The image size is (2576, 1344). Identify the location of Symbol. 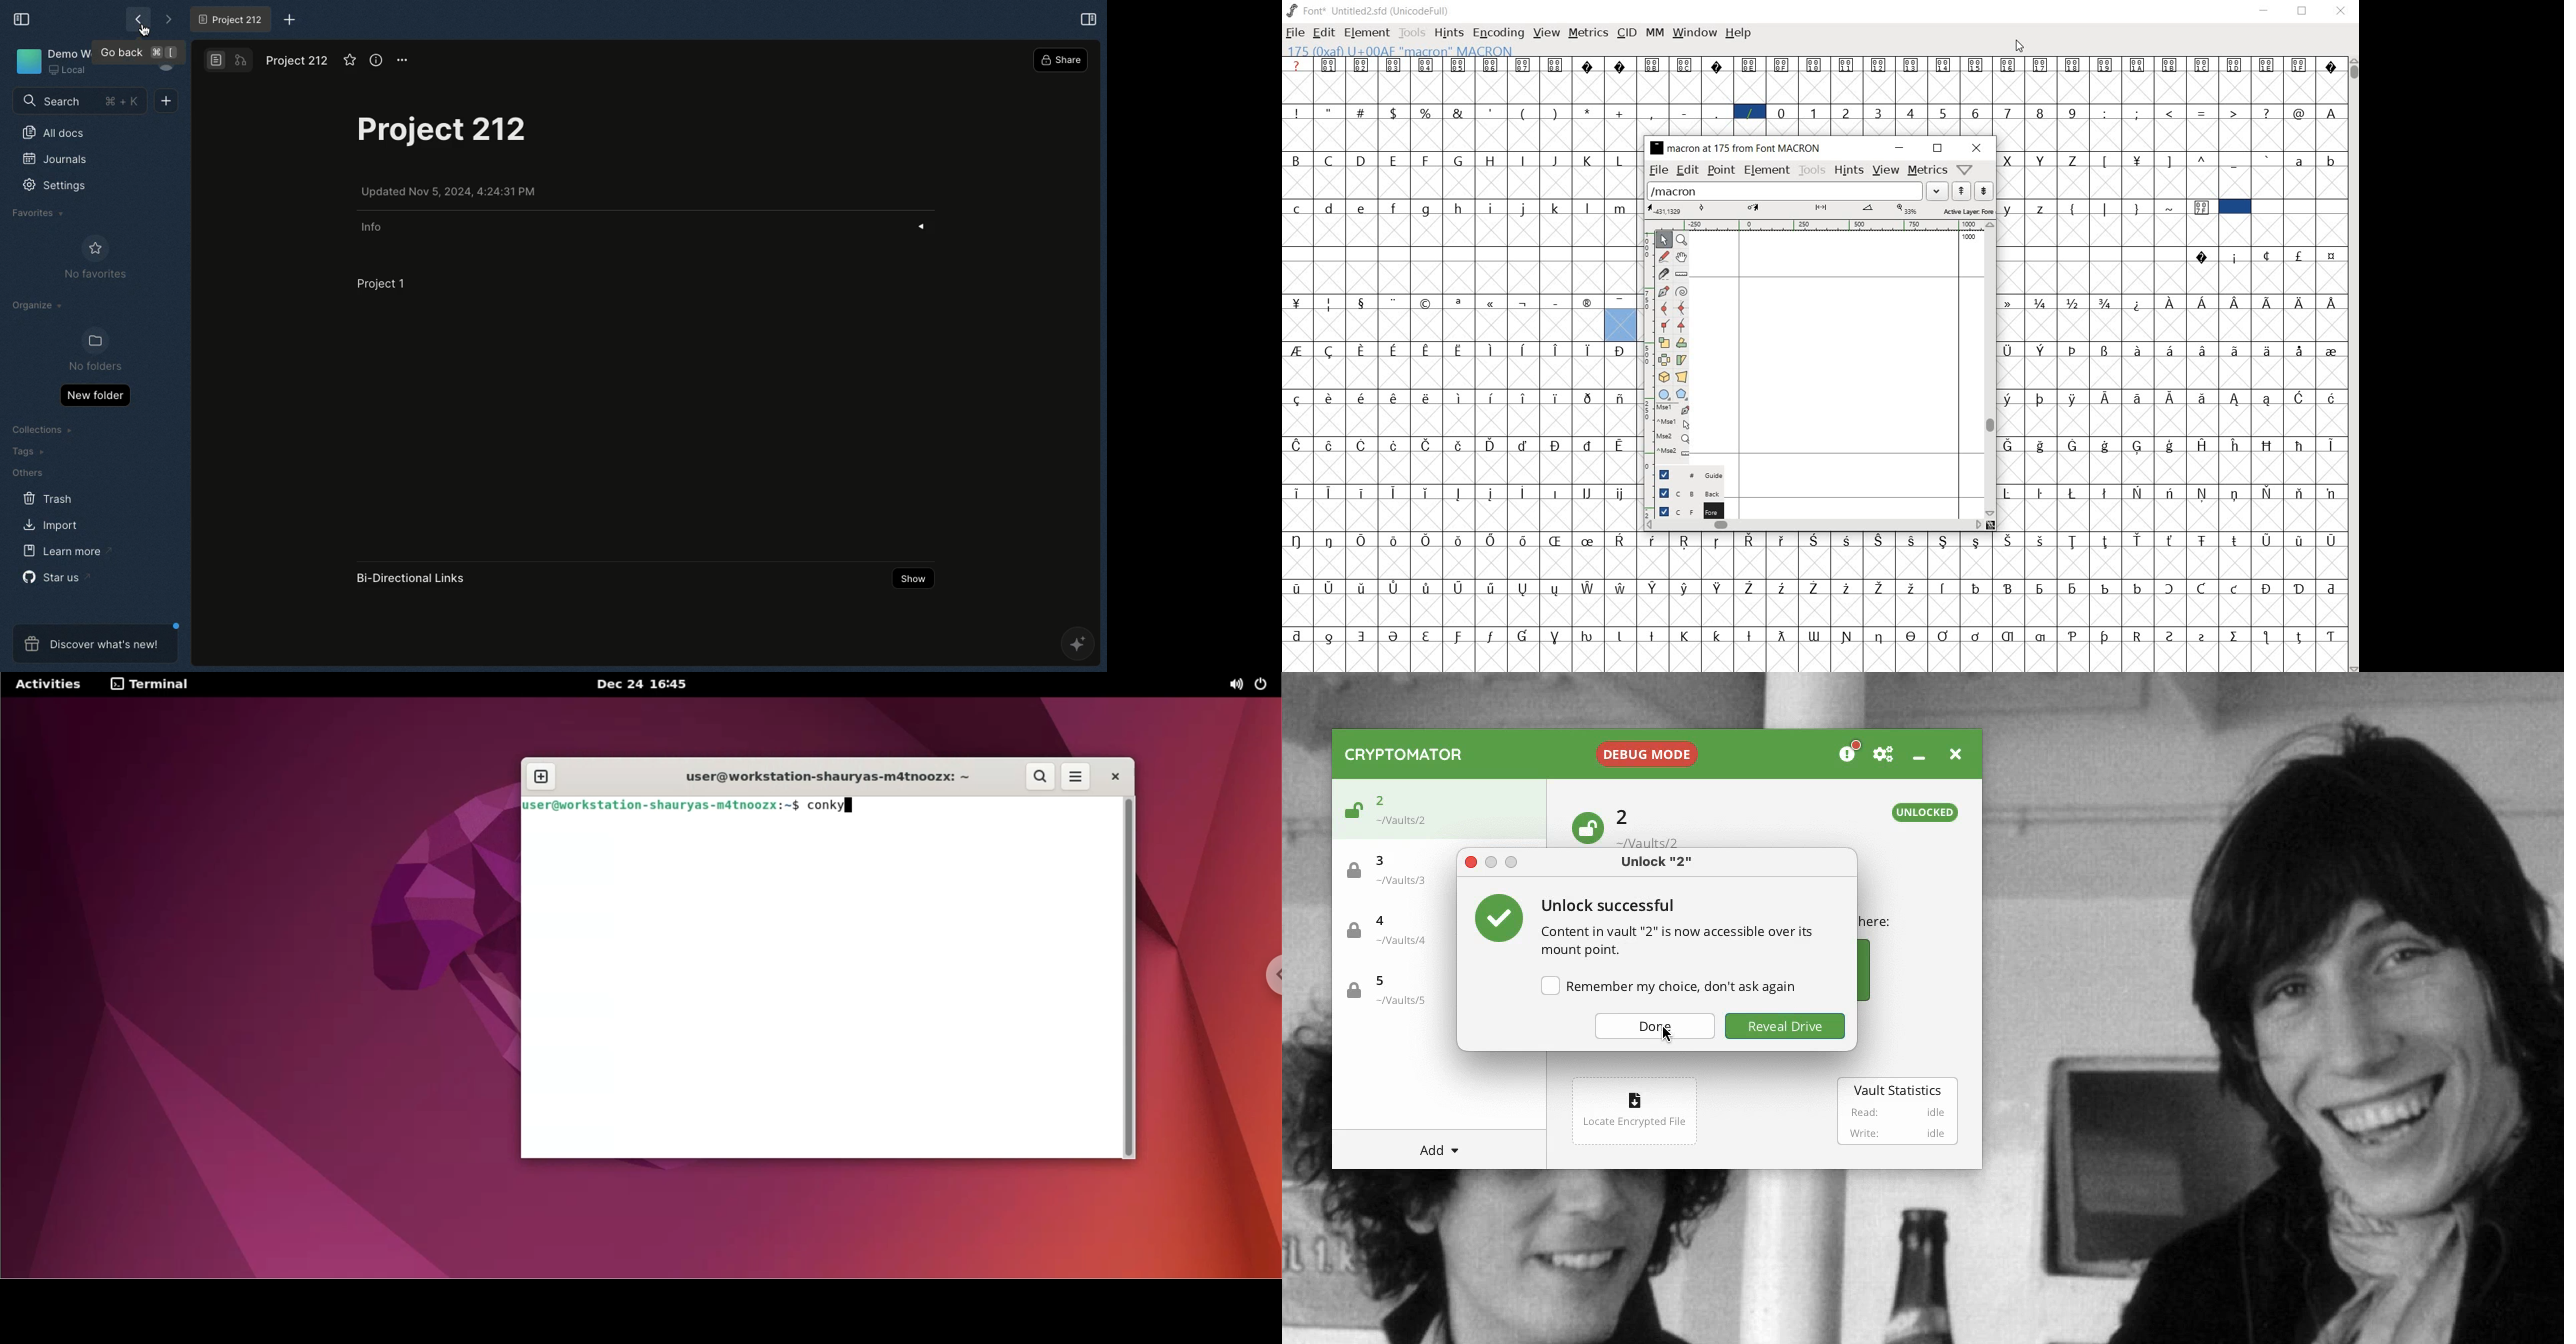
(1460, 398).